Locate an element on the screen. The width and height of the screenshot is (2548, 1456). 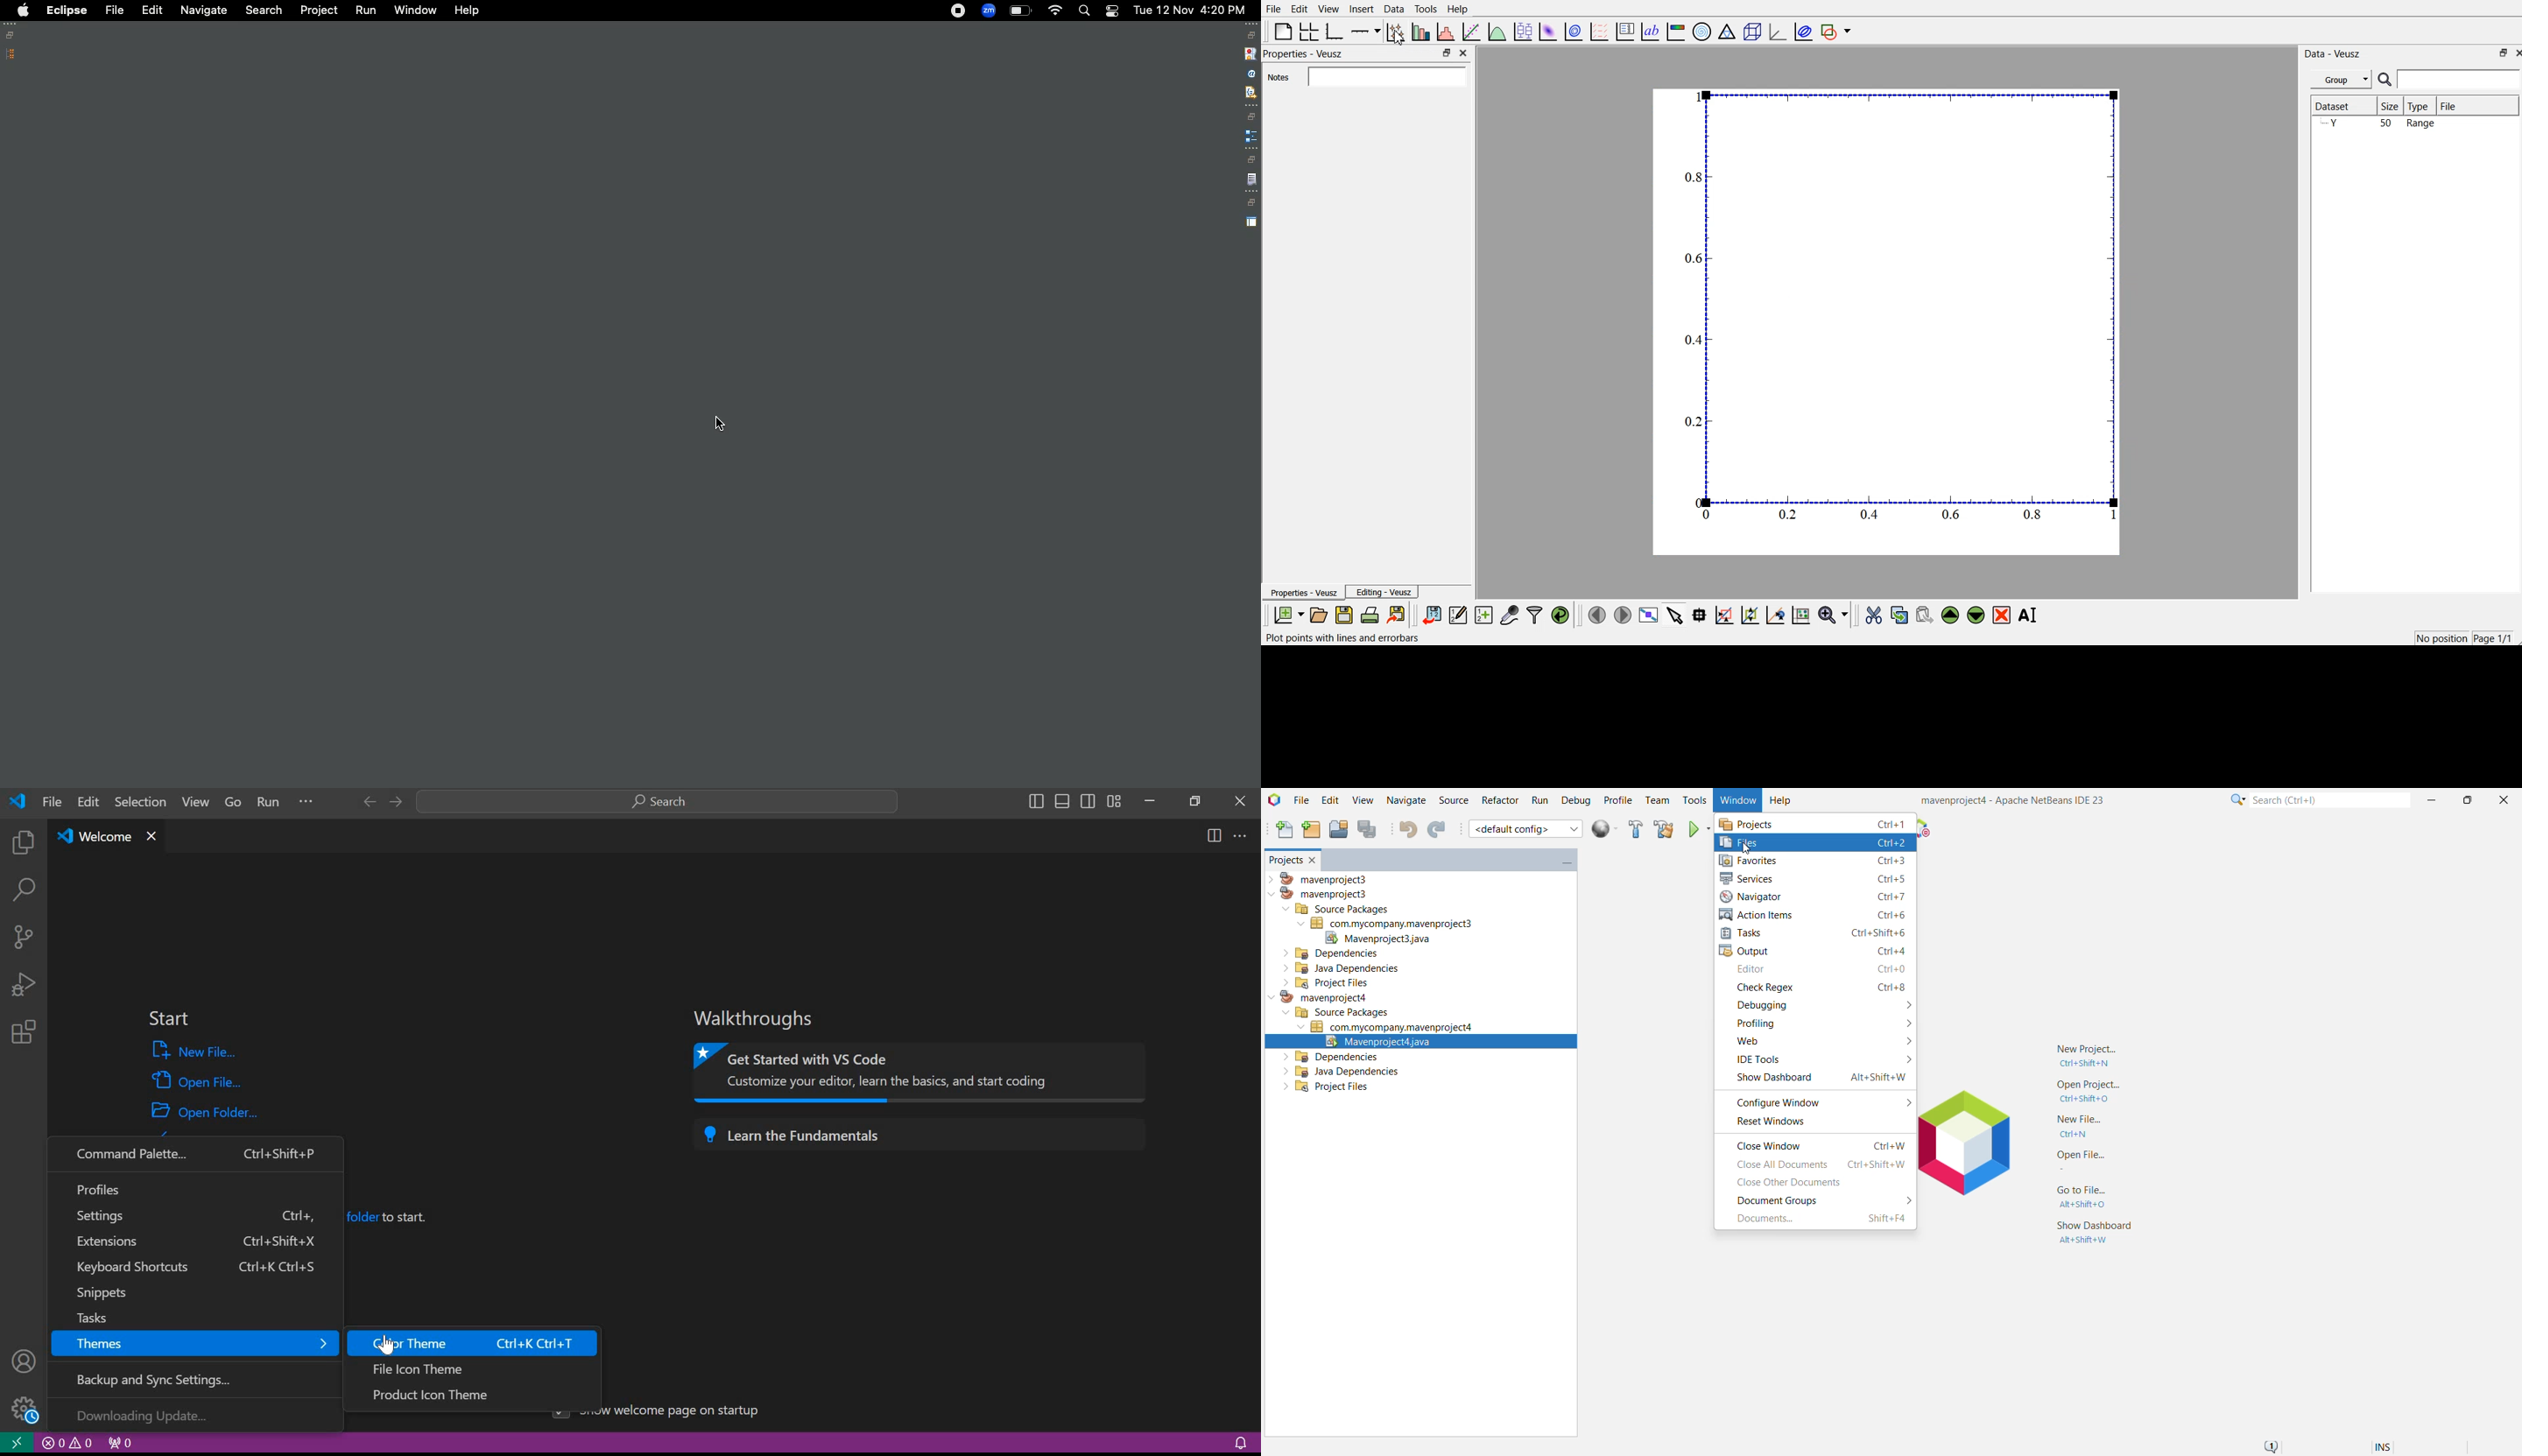
plot box plots is located at coordinates (1525, 31).